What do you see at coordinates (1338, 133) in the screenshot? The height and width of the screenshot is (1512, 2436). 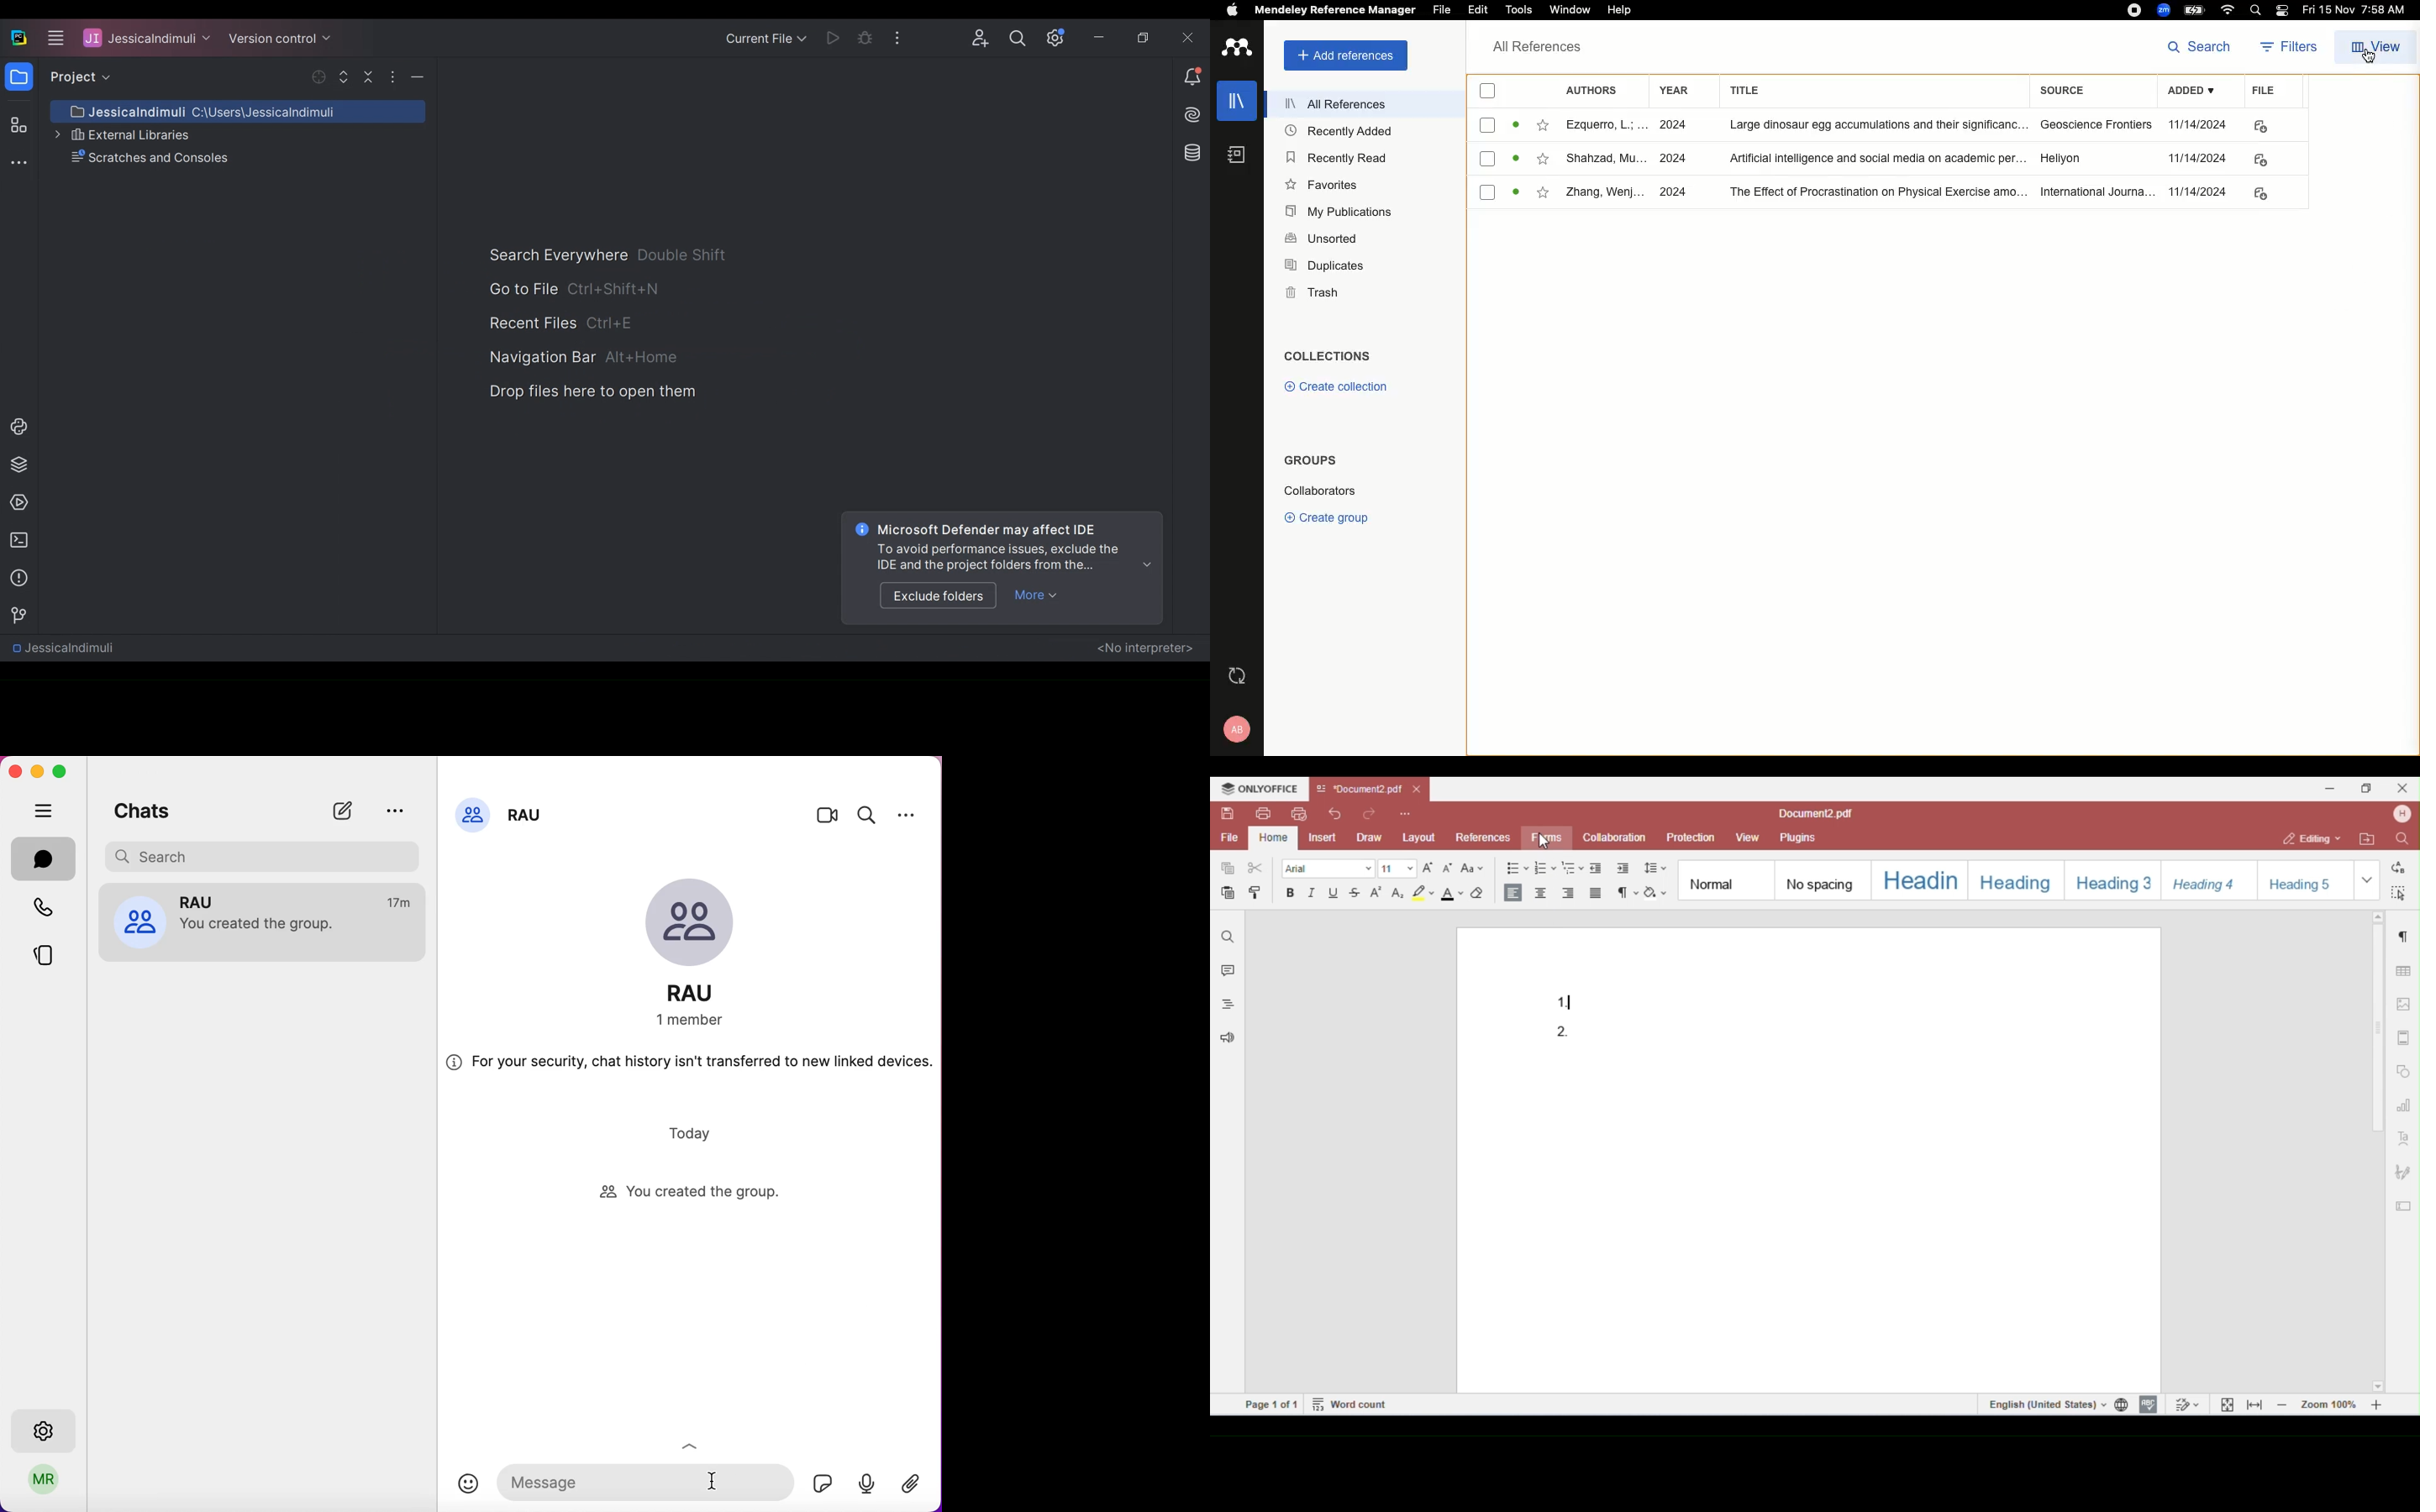 I see `Recently added` at bounding box center [1338, 133].